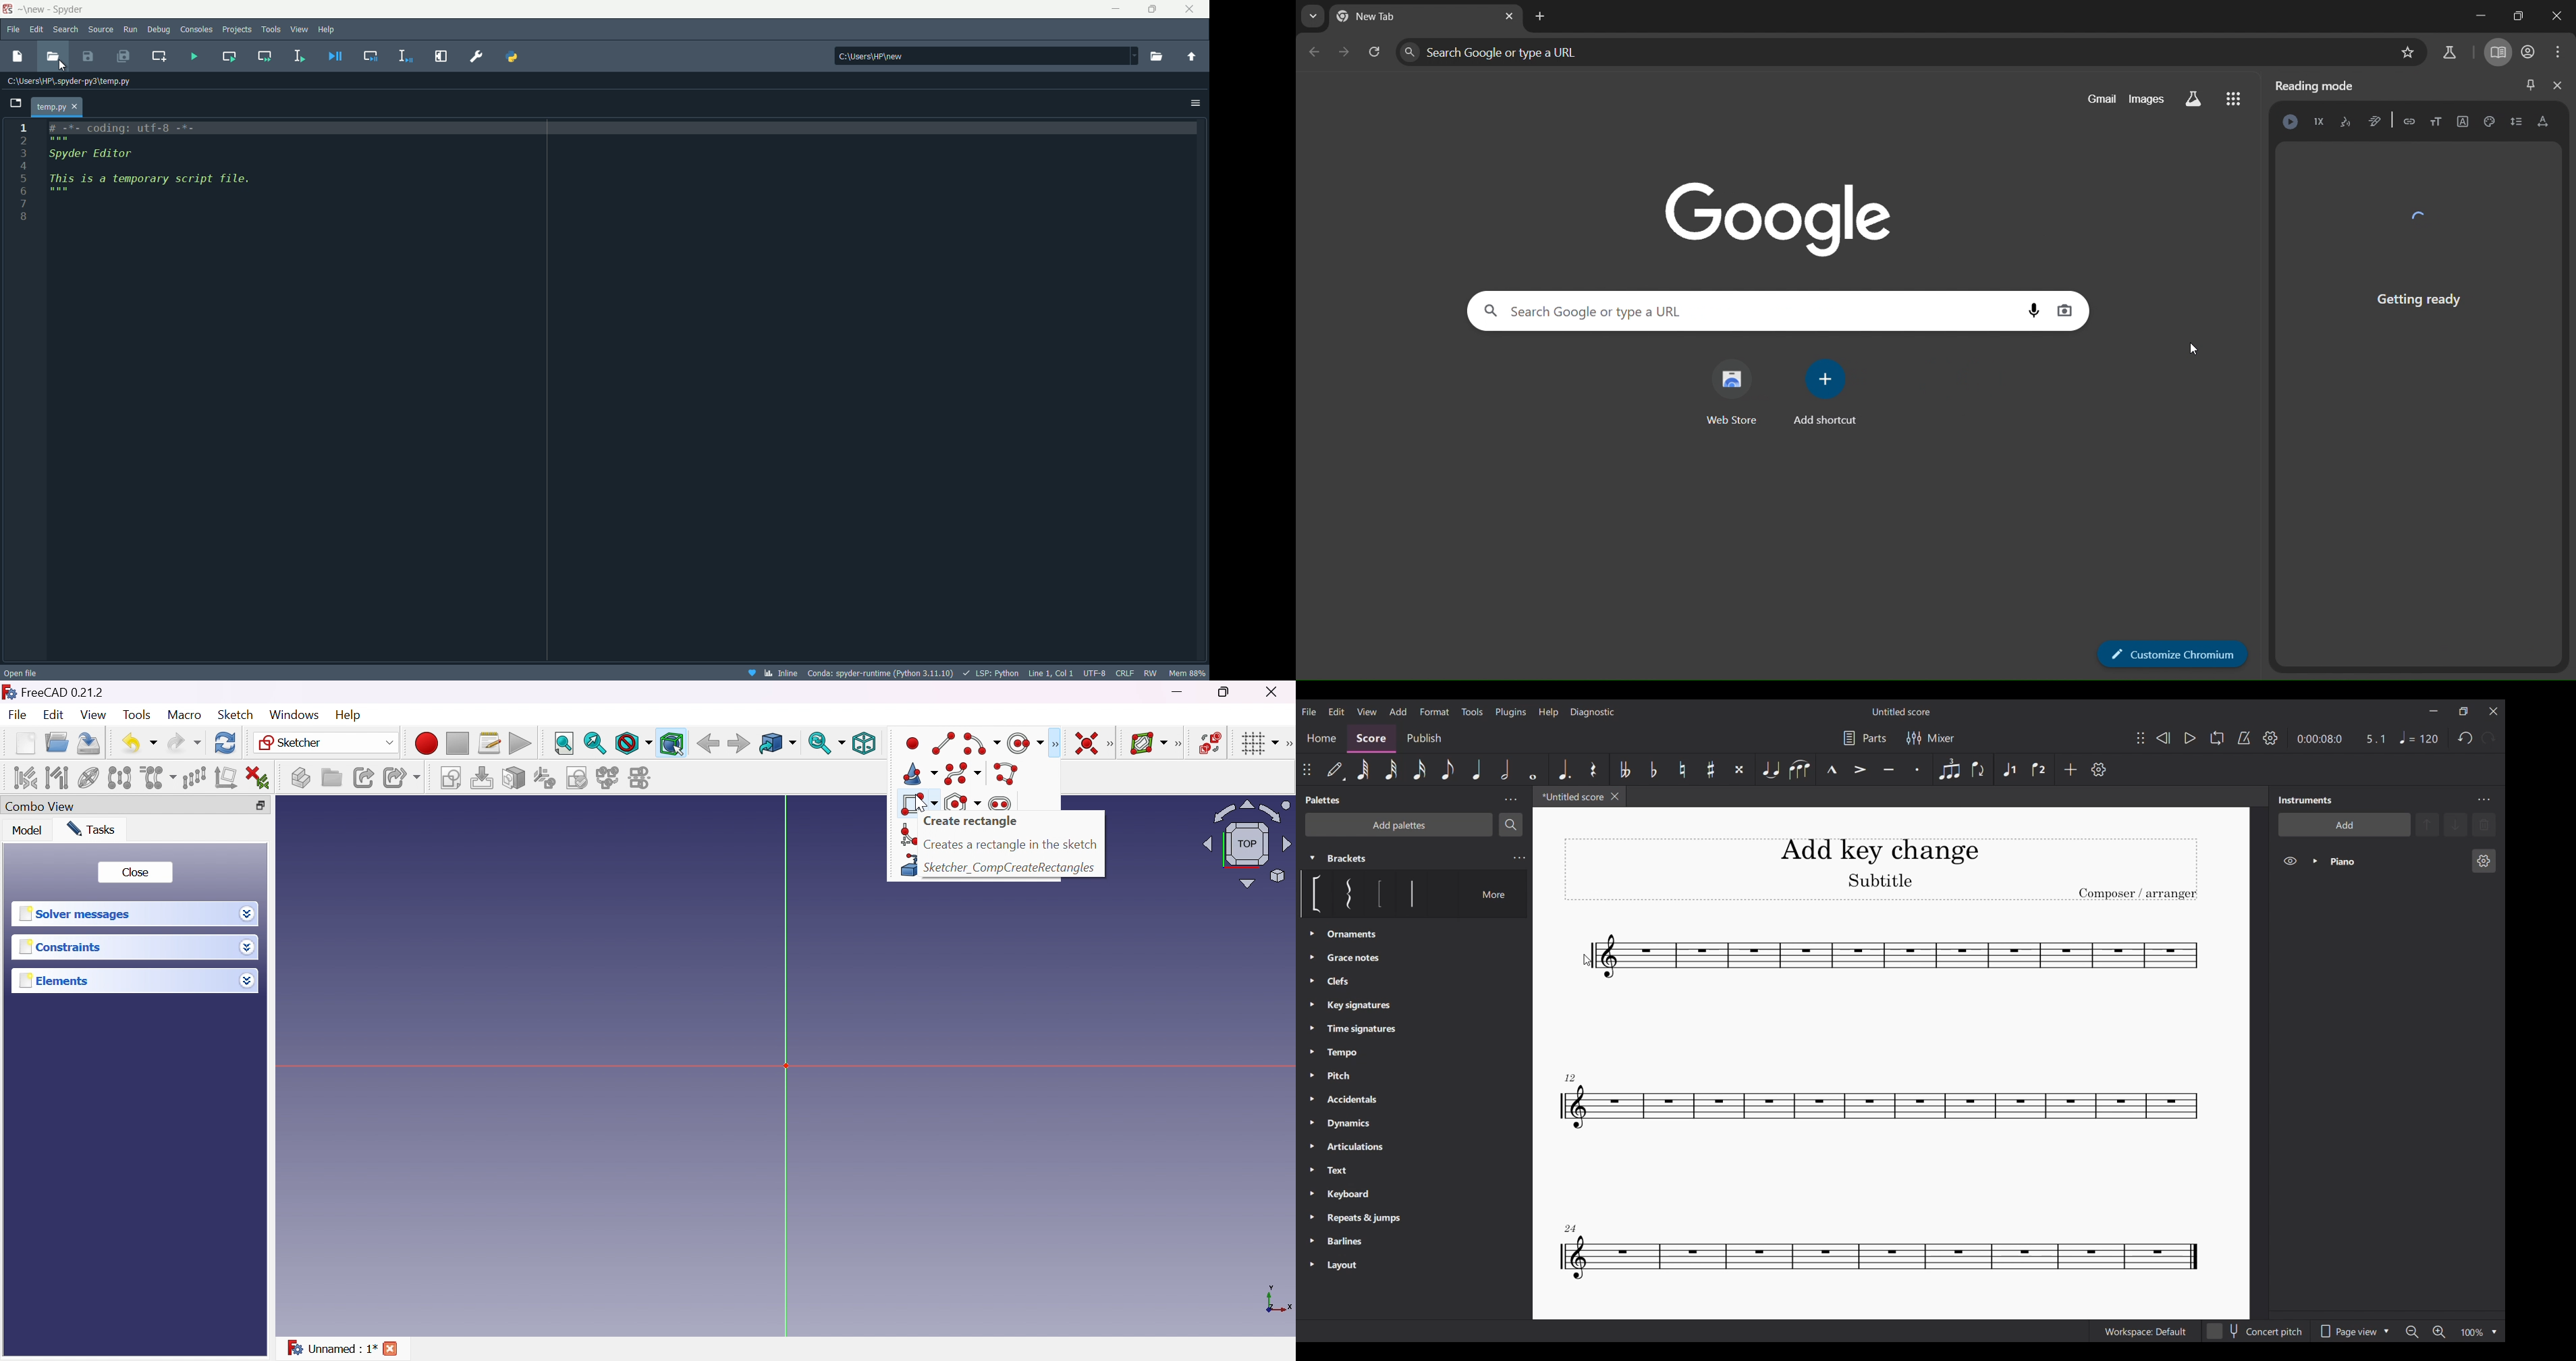 The height and width of the screenshot is (1372, 2576). I want to click on Save file, so click(87, 55).